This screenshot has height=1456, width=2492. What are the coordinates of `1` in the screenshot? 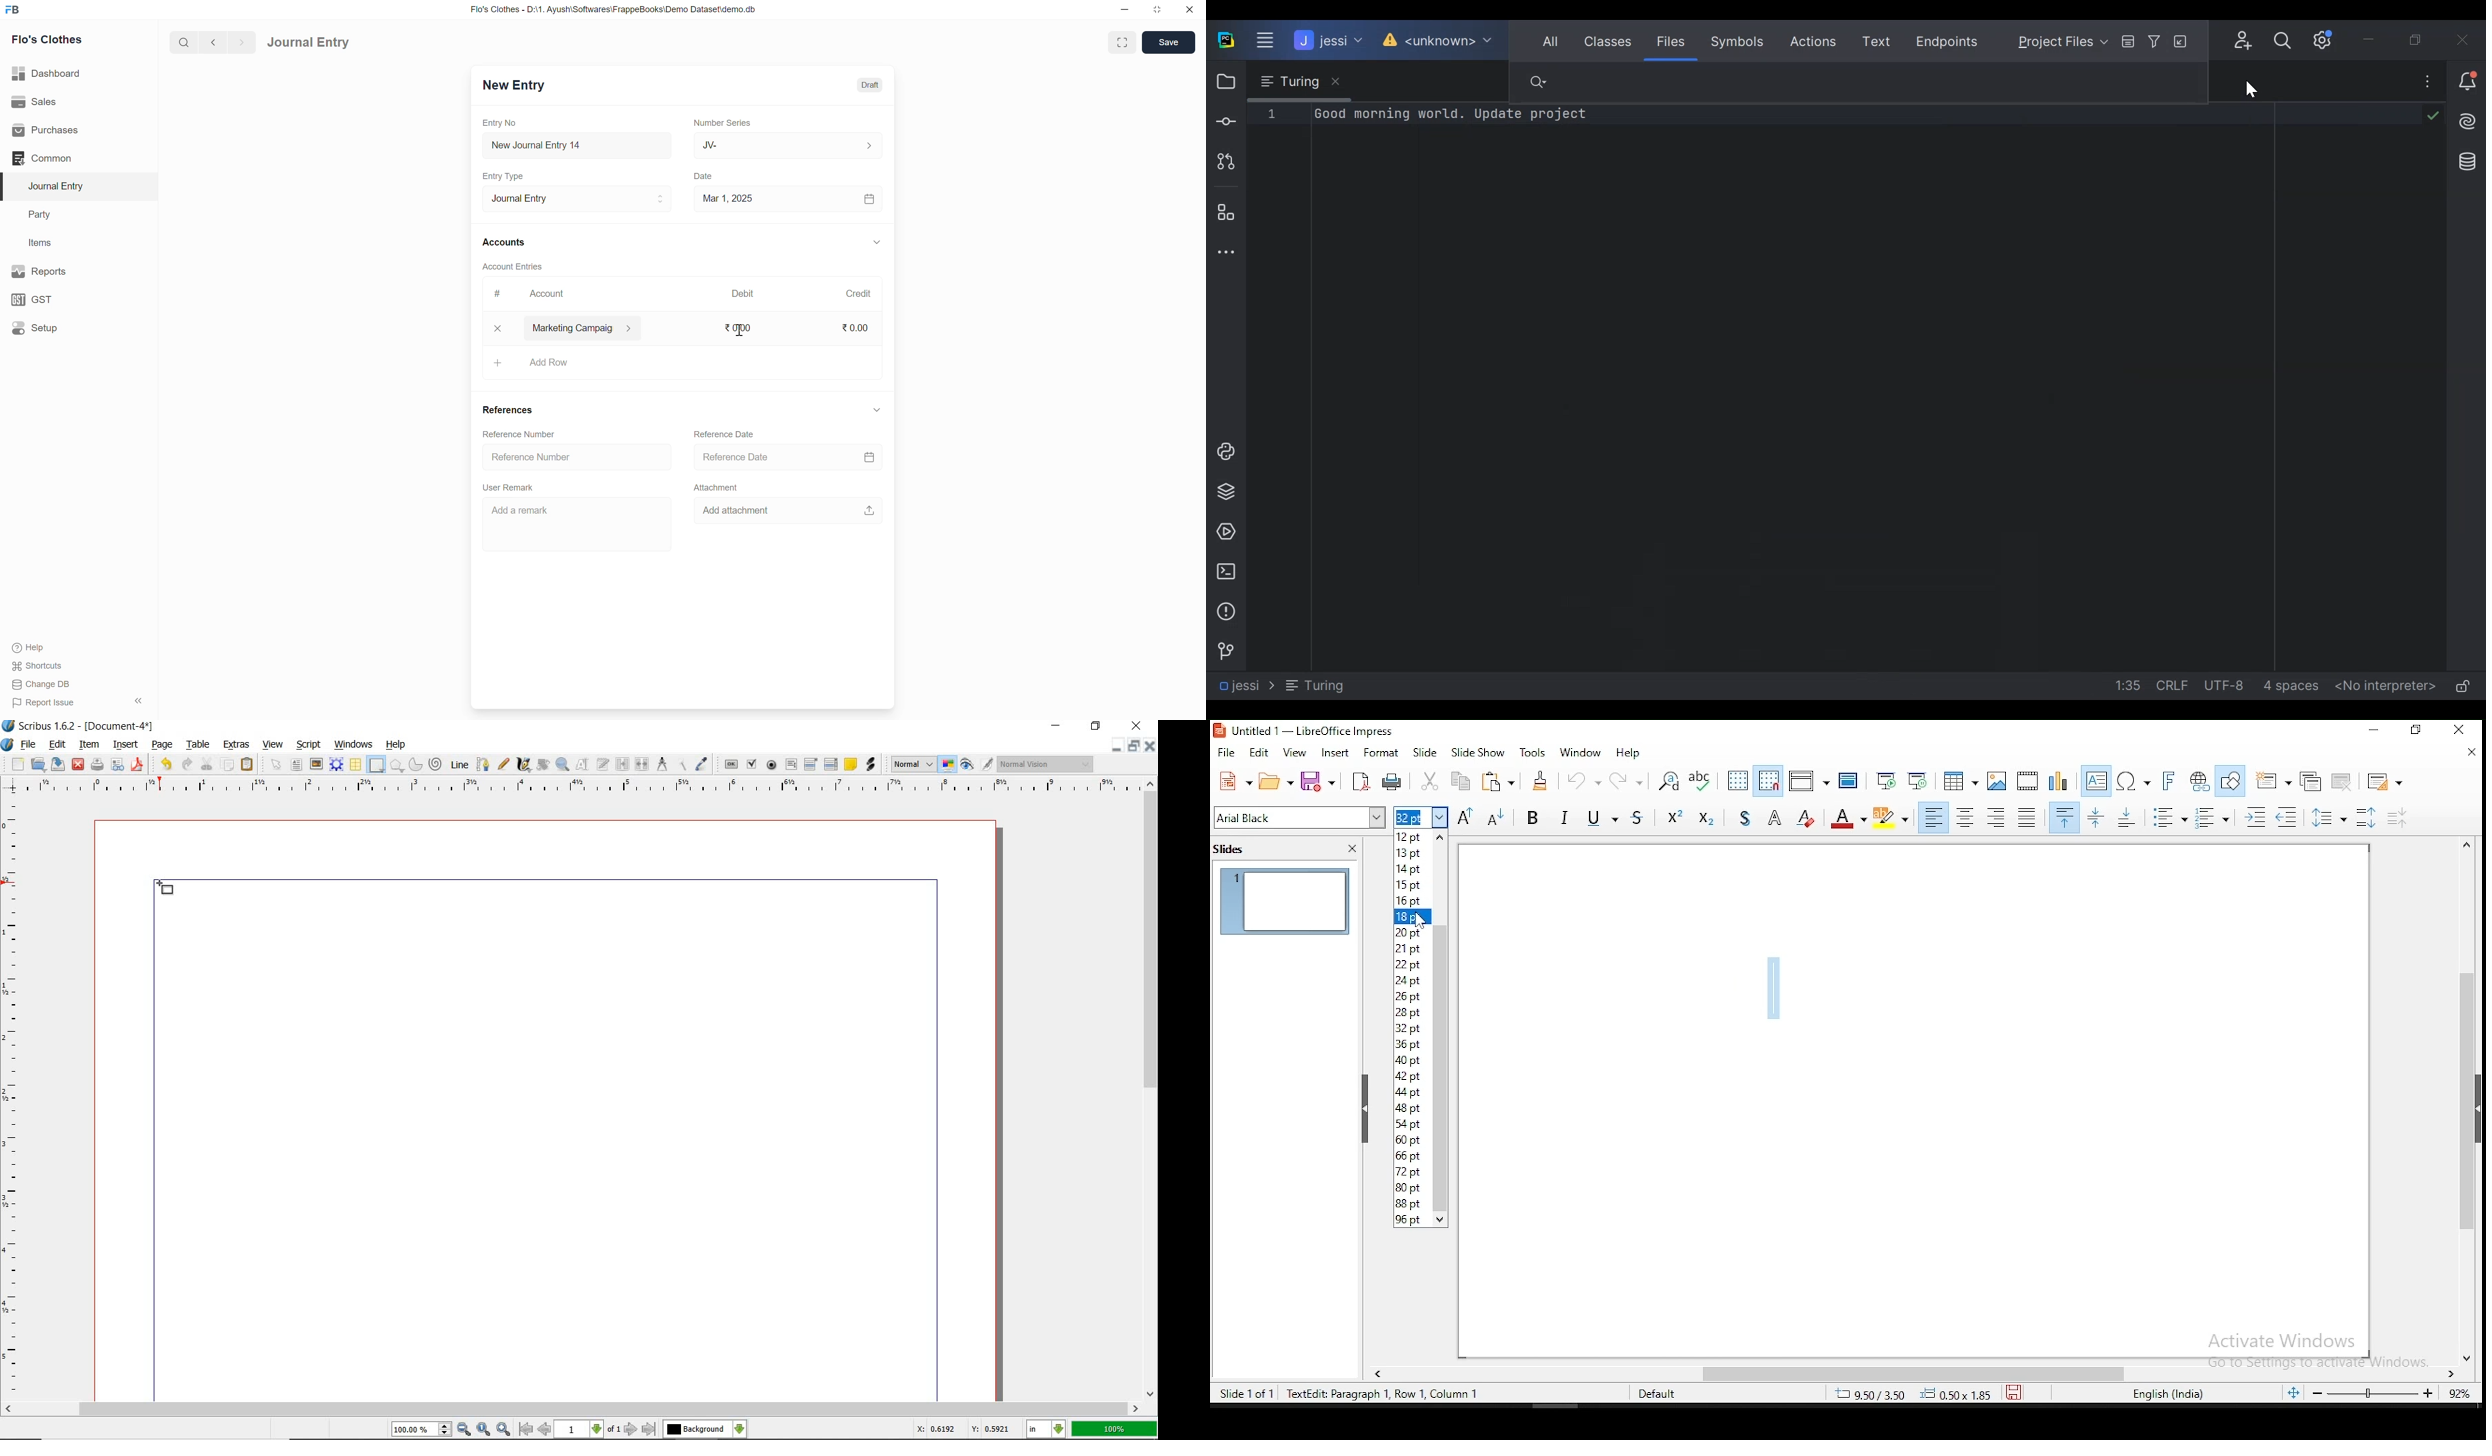 It's located at (580, 1430).